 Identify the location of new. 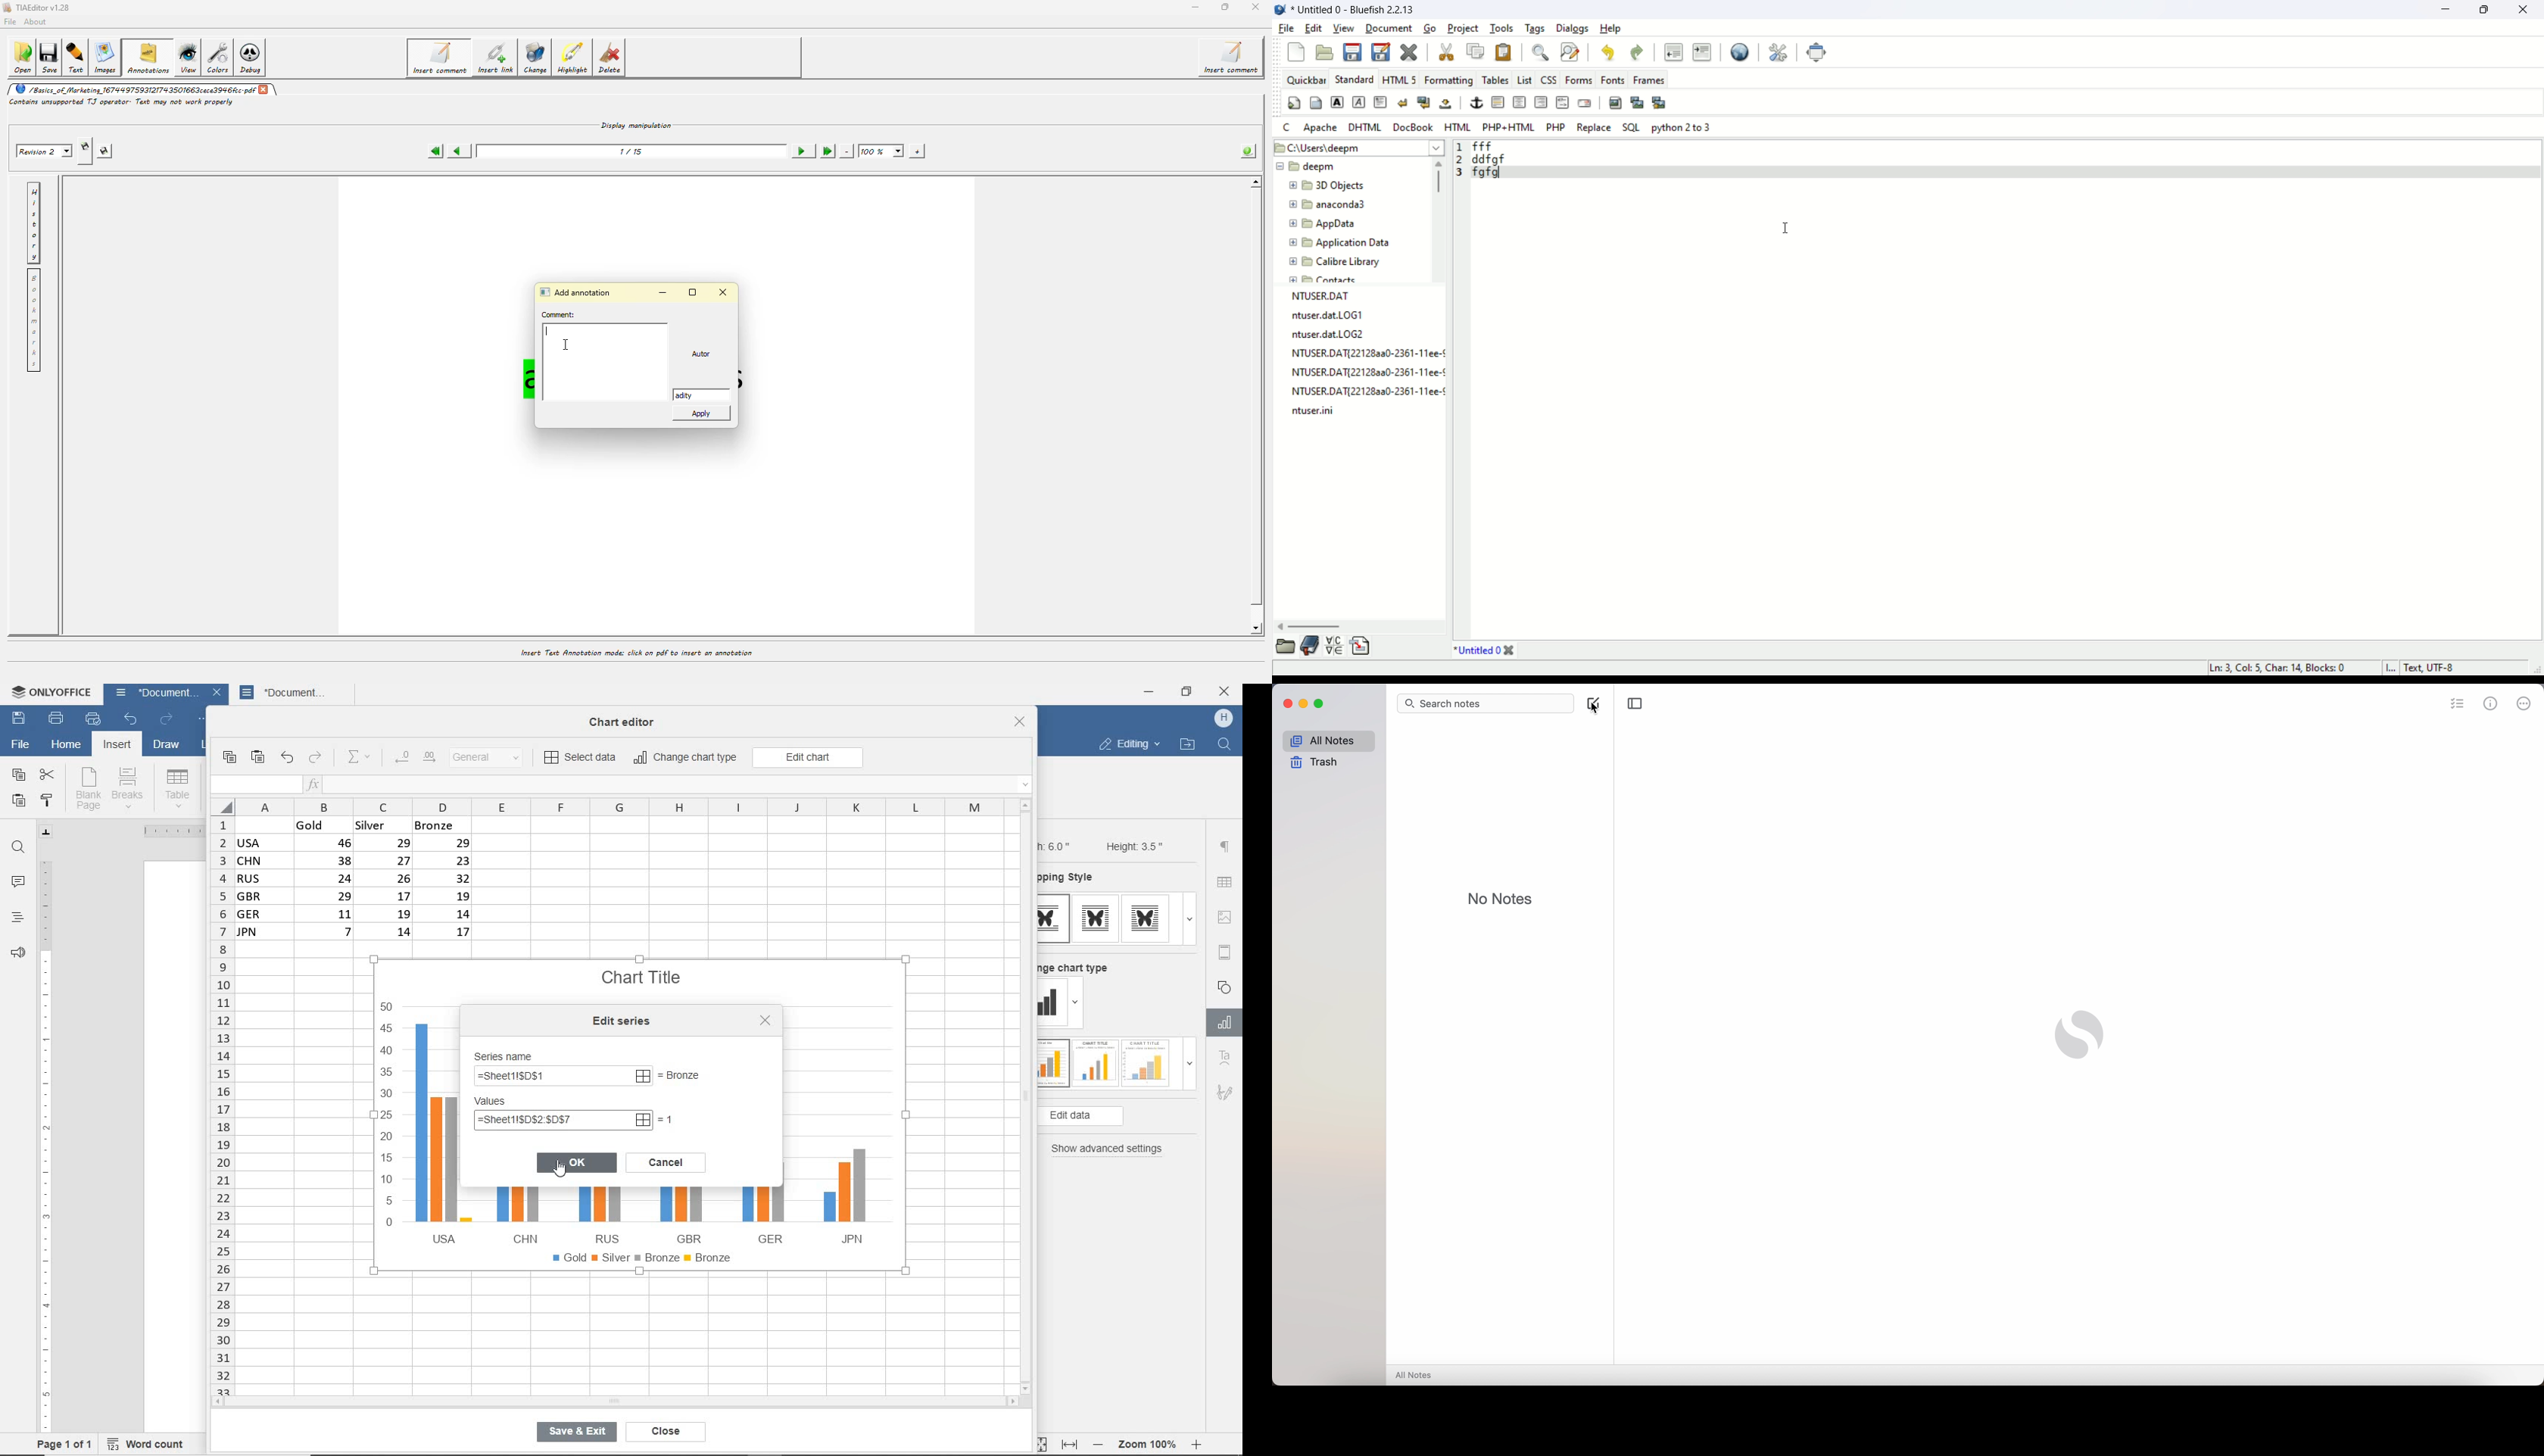
(1297, 51).